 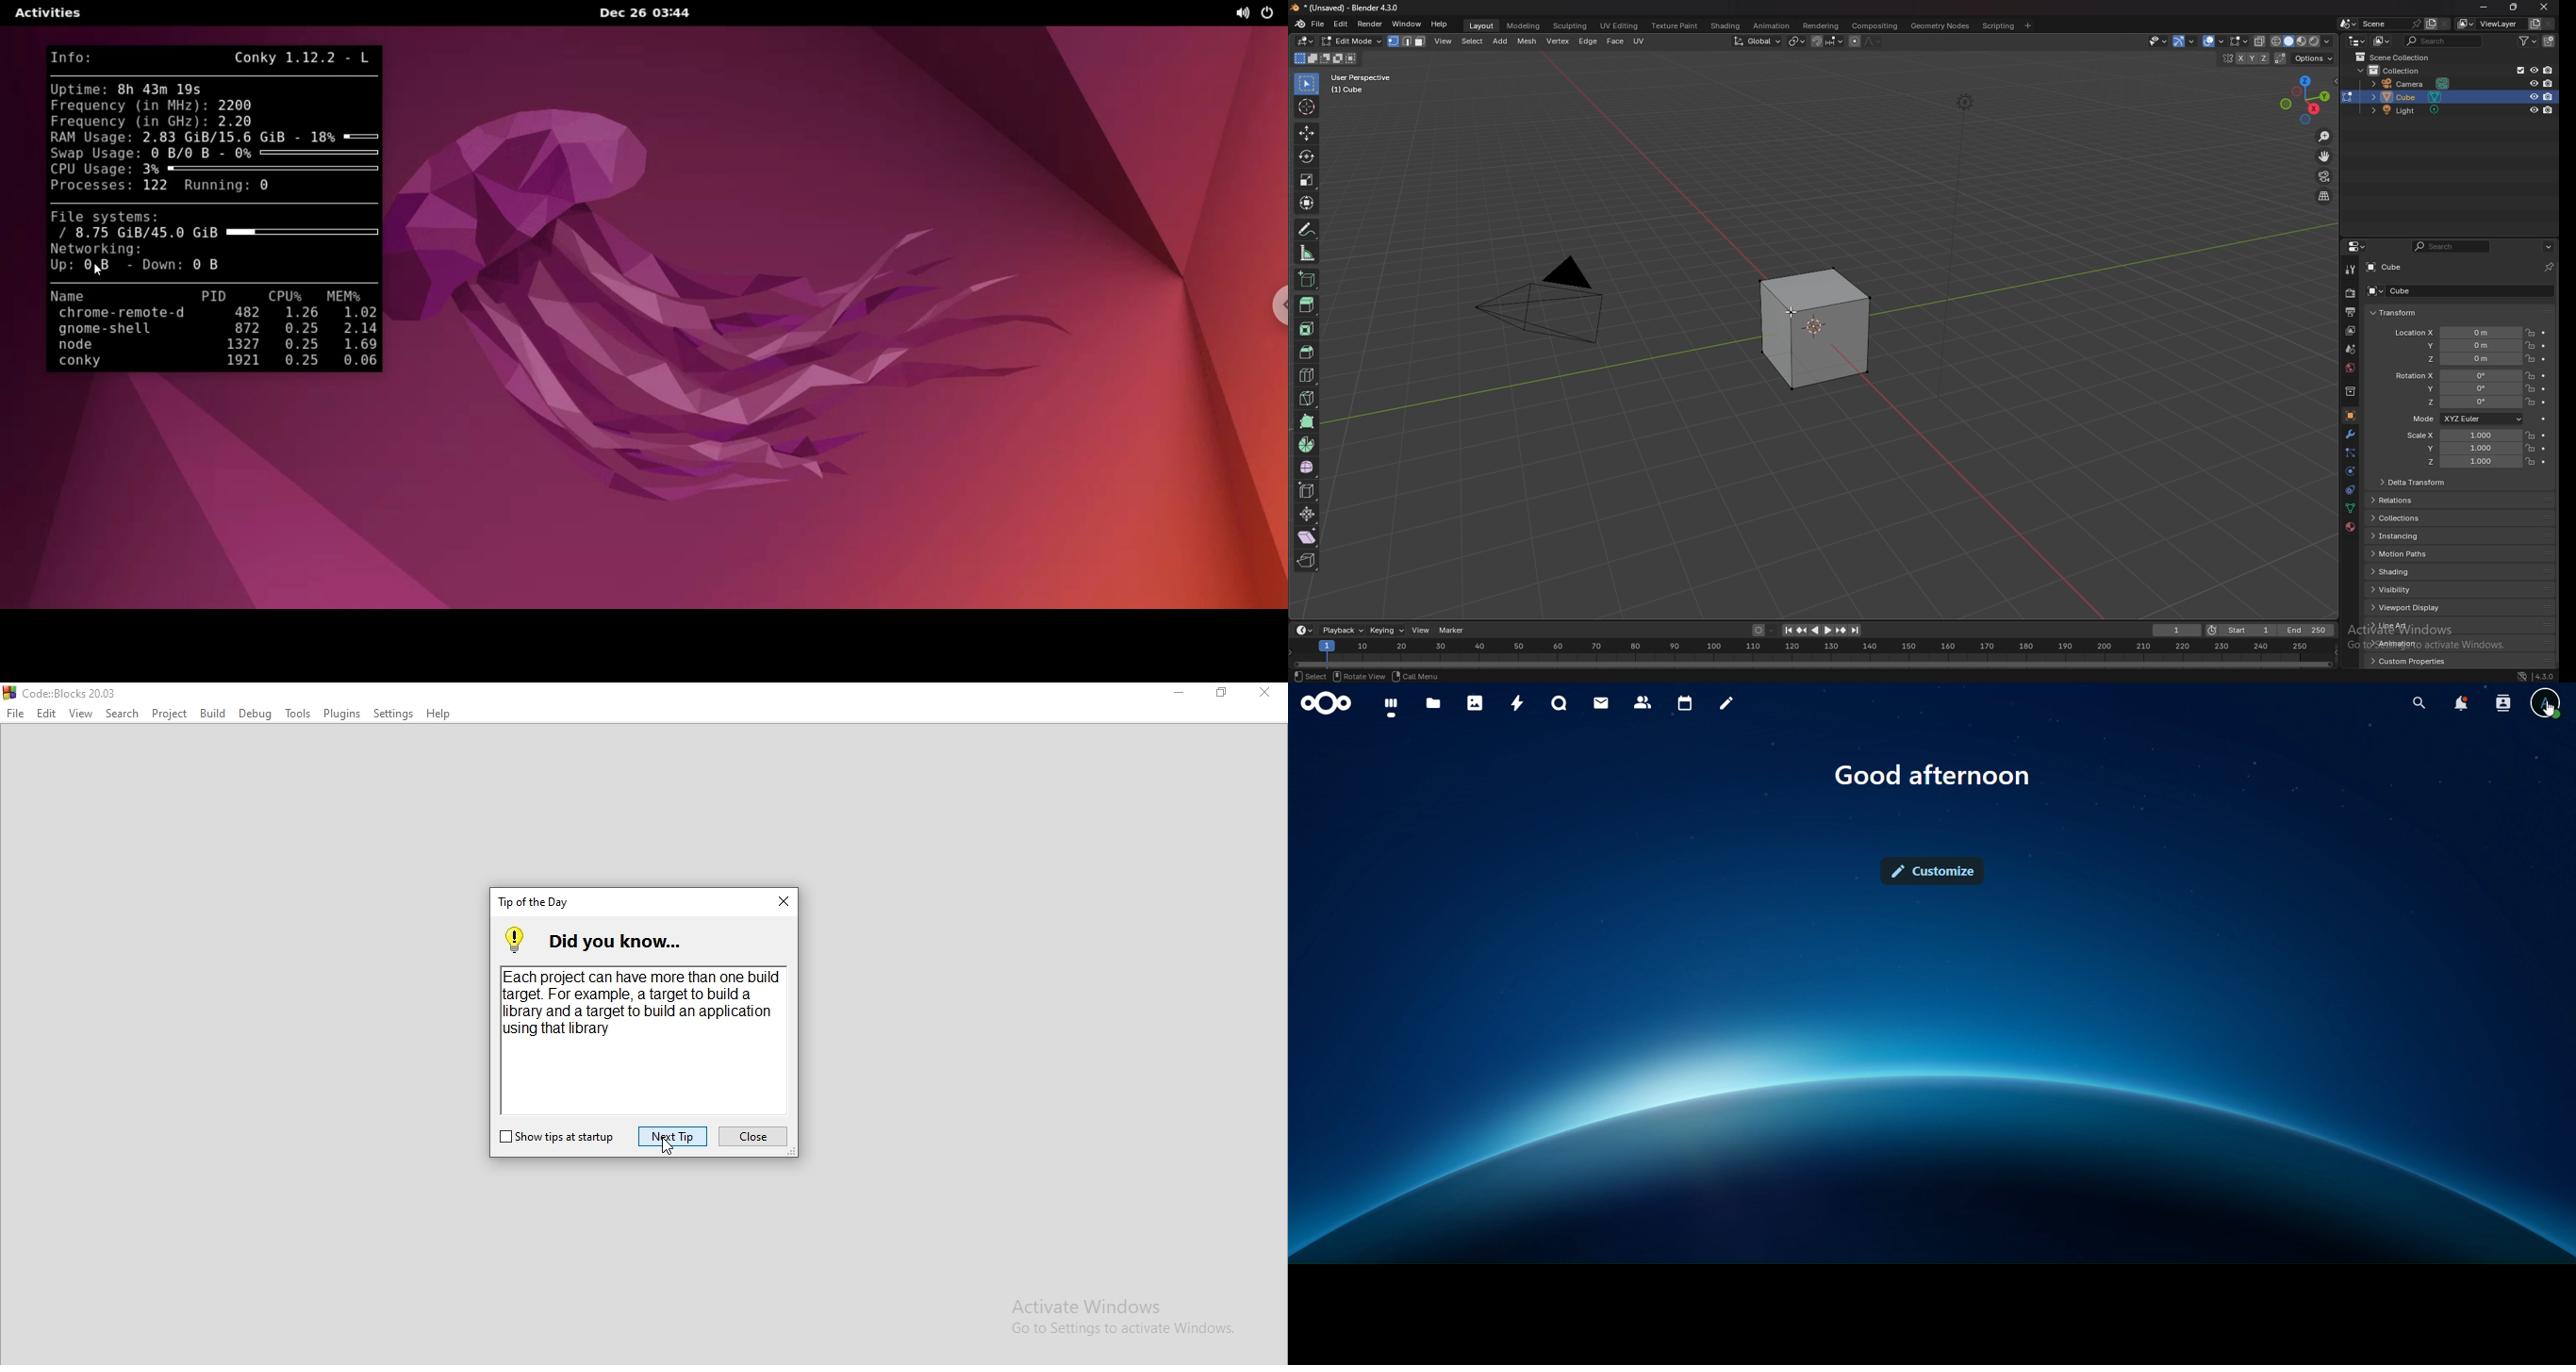 What do you see at coordinates (1362, 675) in the screenshot?
I see `rotate view` at bounding box center [1362, 675].